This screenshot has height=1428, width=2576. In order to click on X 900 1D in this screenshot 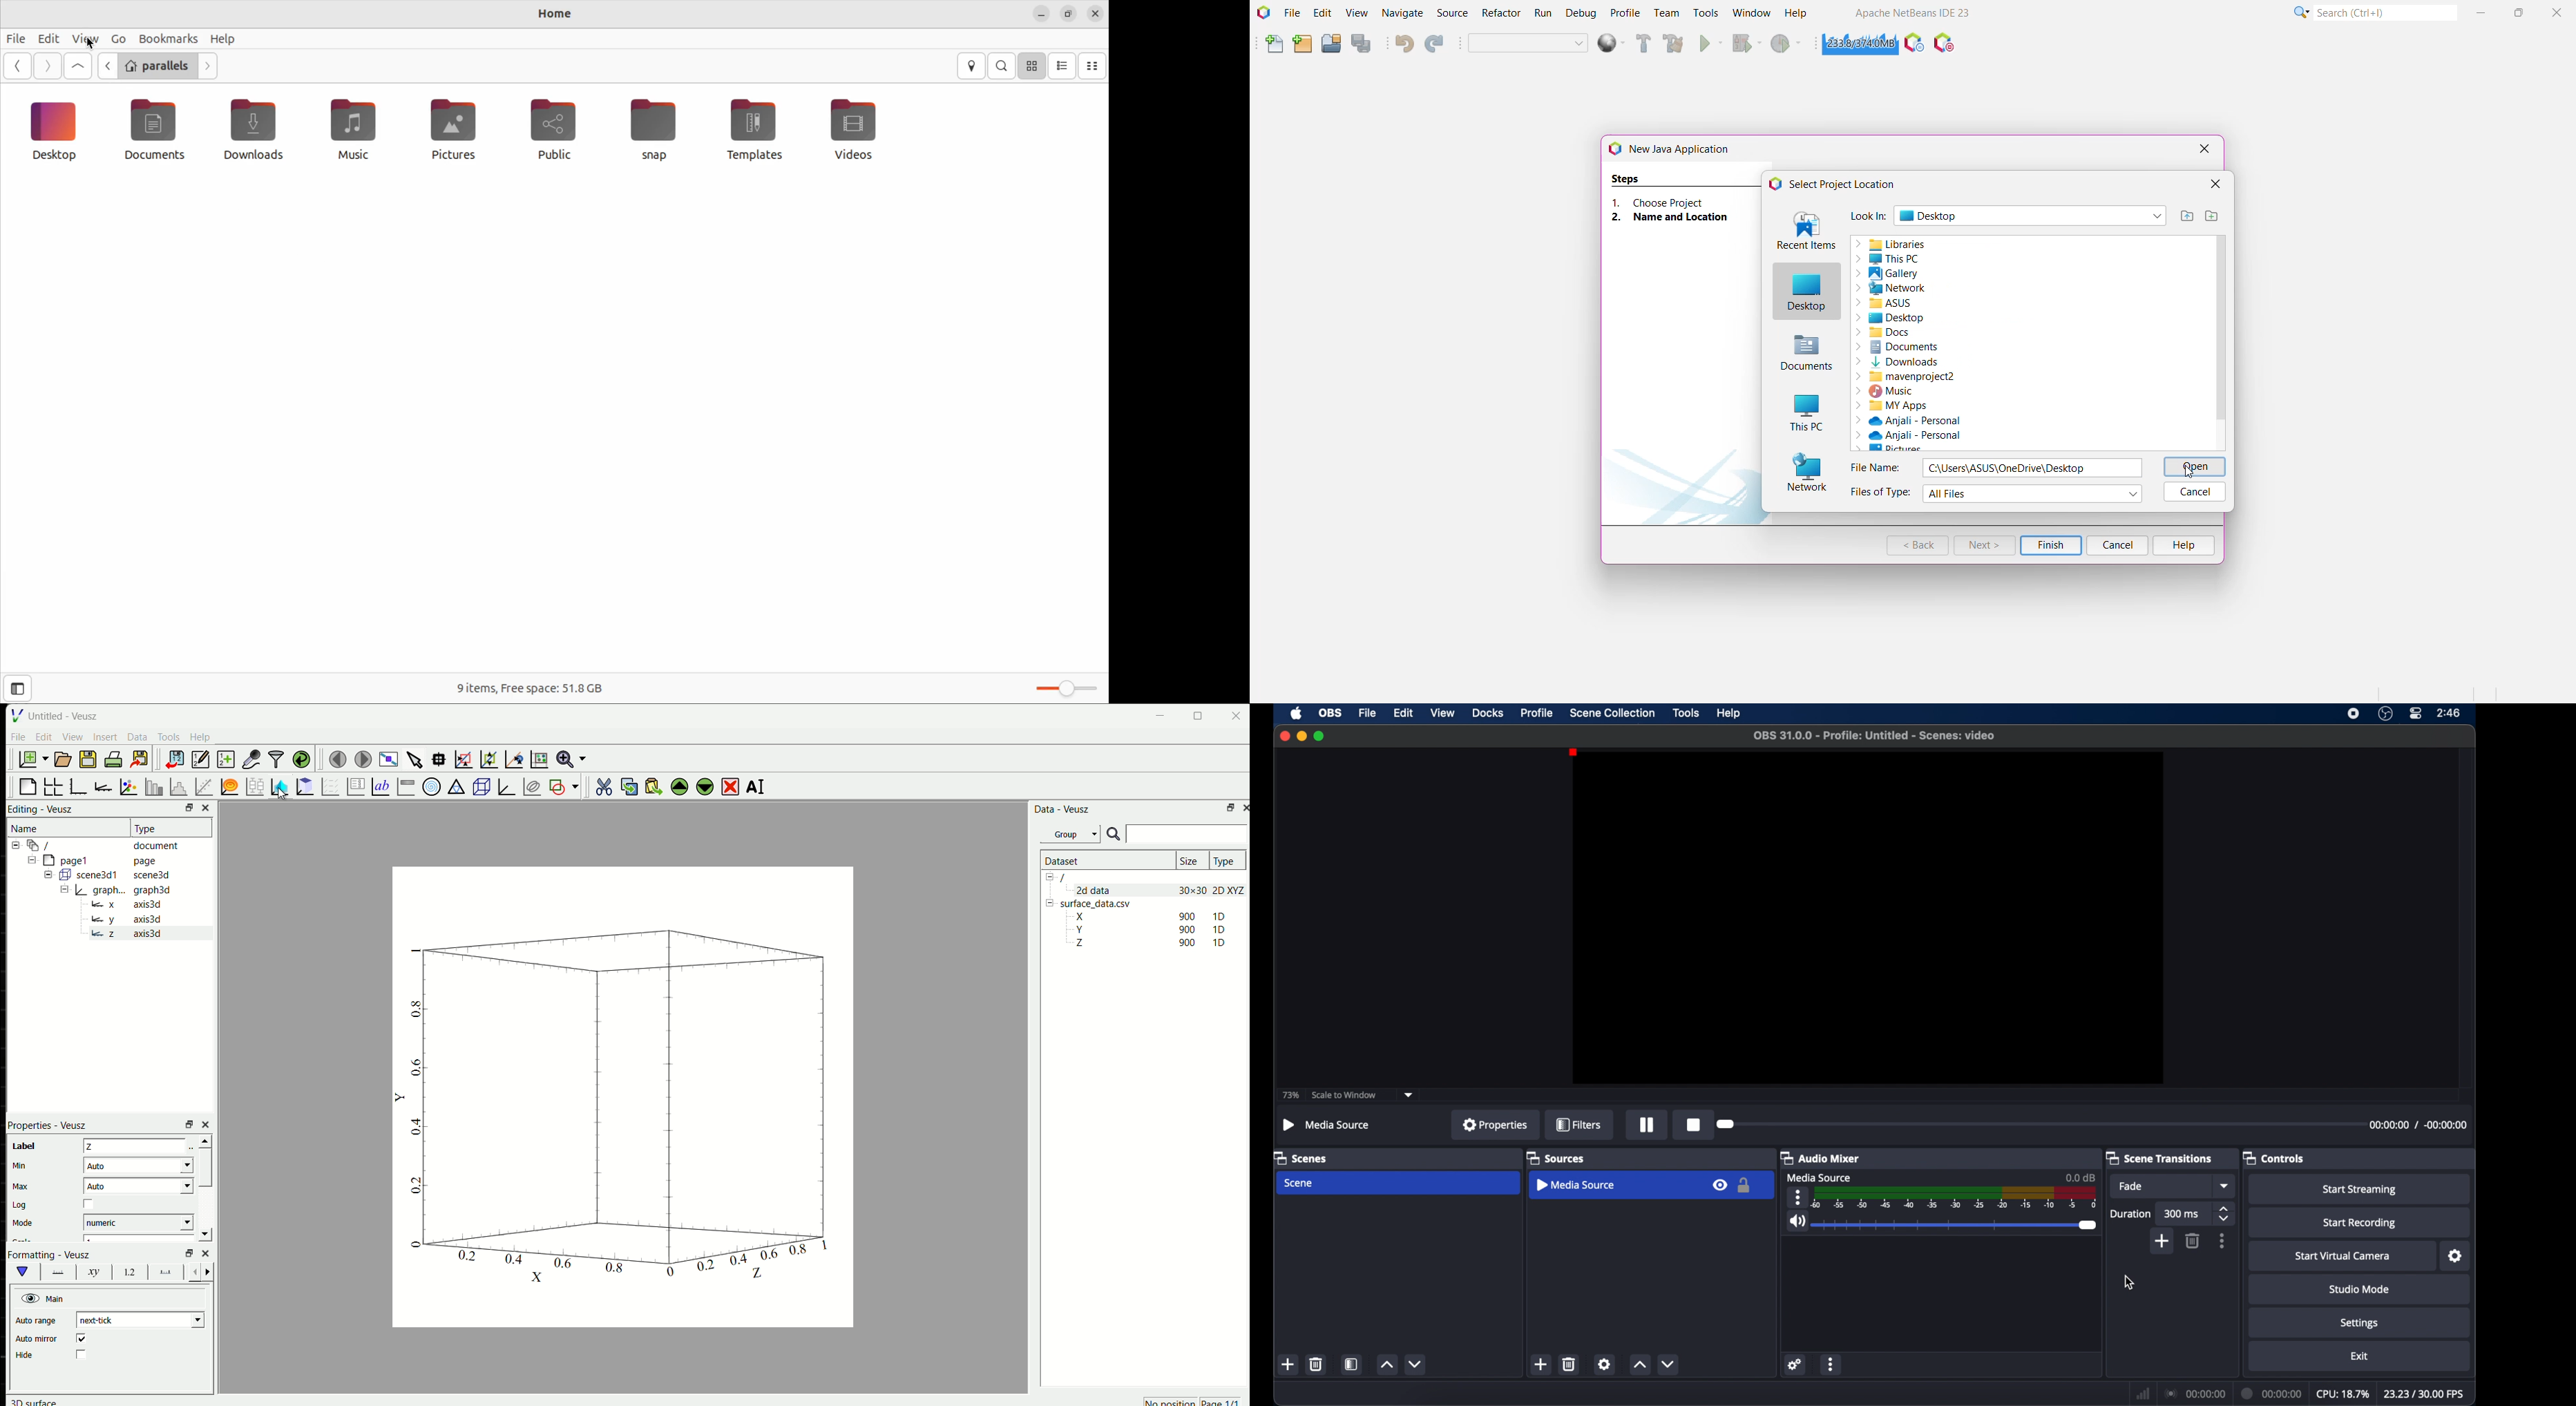, I will do `click(1147, 916)`.